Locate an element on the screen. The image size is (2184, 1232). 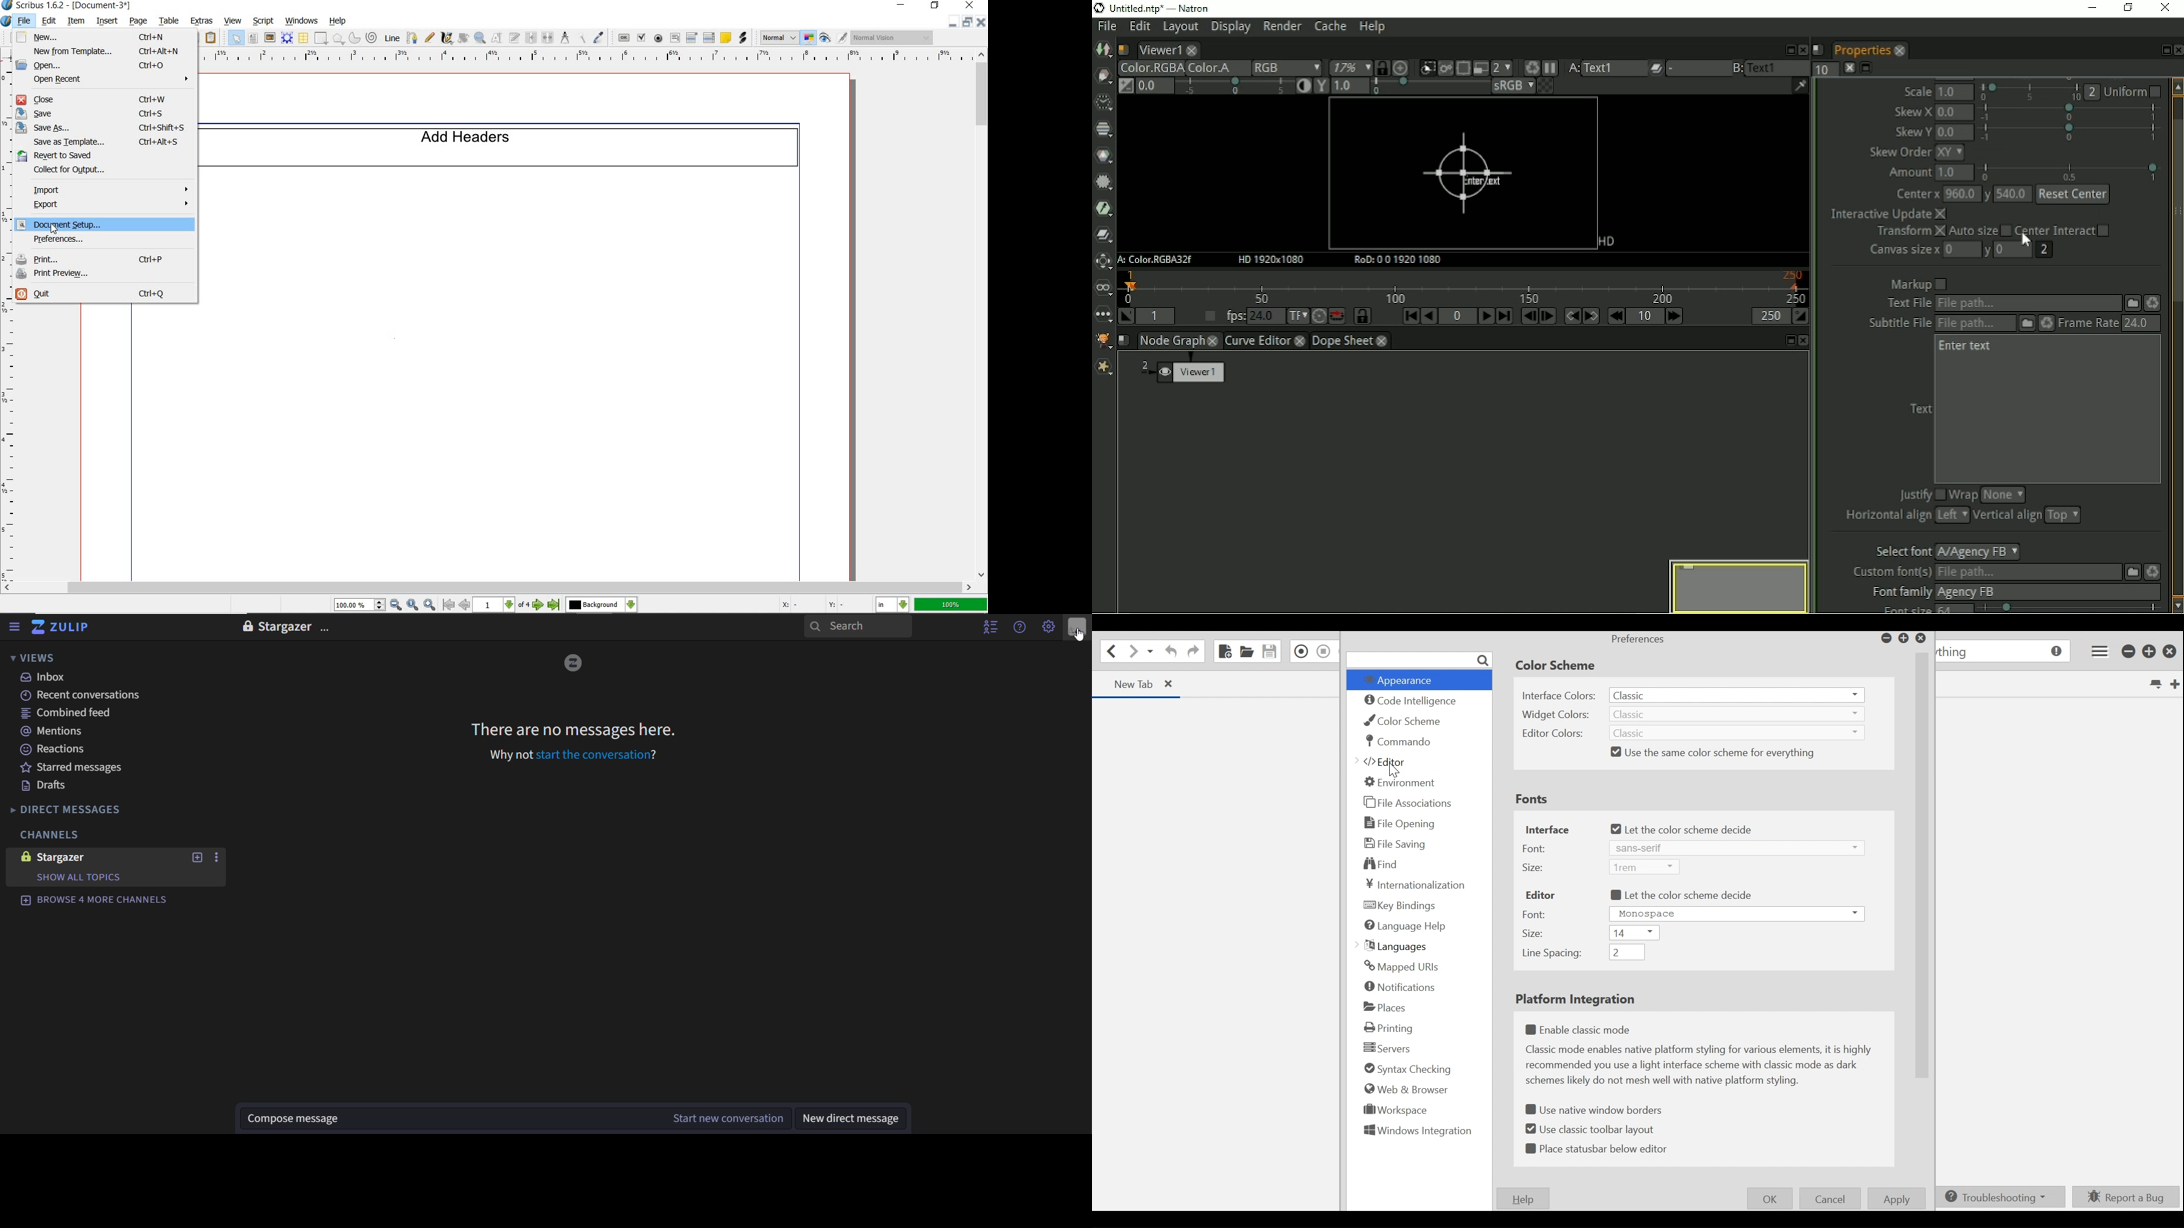
File Saving is located at coordinates (1394, 843).